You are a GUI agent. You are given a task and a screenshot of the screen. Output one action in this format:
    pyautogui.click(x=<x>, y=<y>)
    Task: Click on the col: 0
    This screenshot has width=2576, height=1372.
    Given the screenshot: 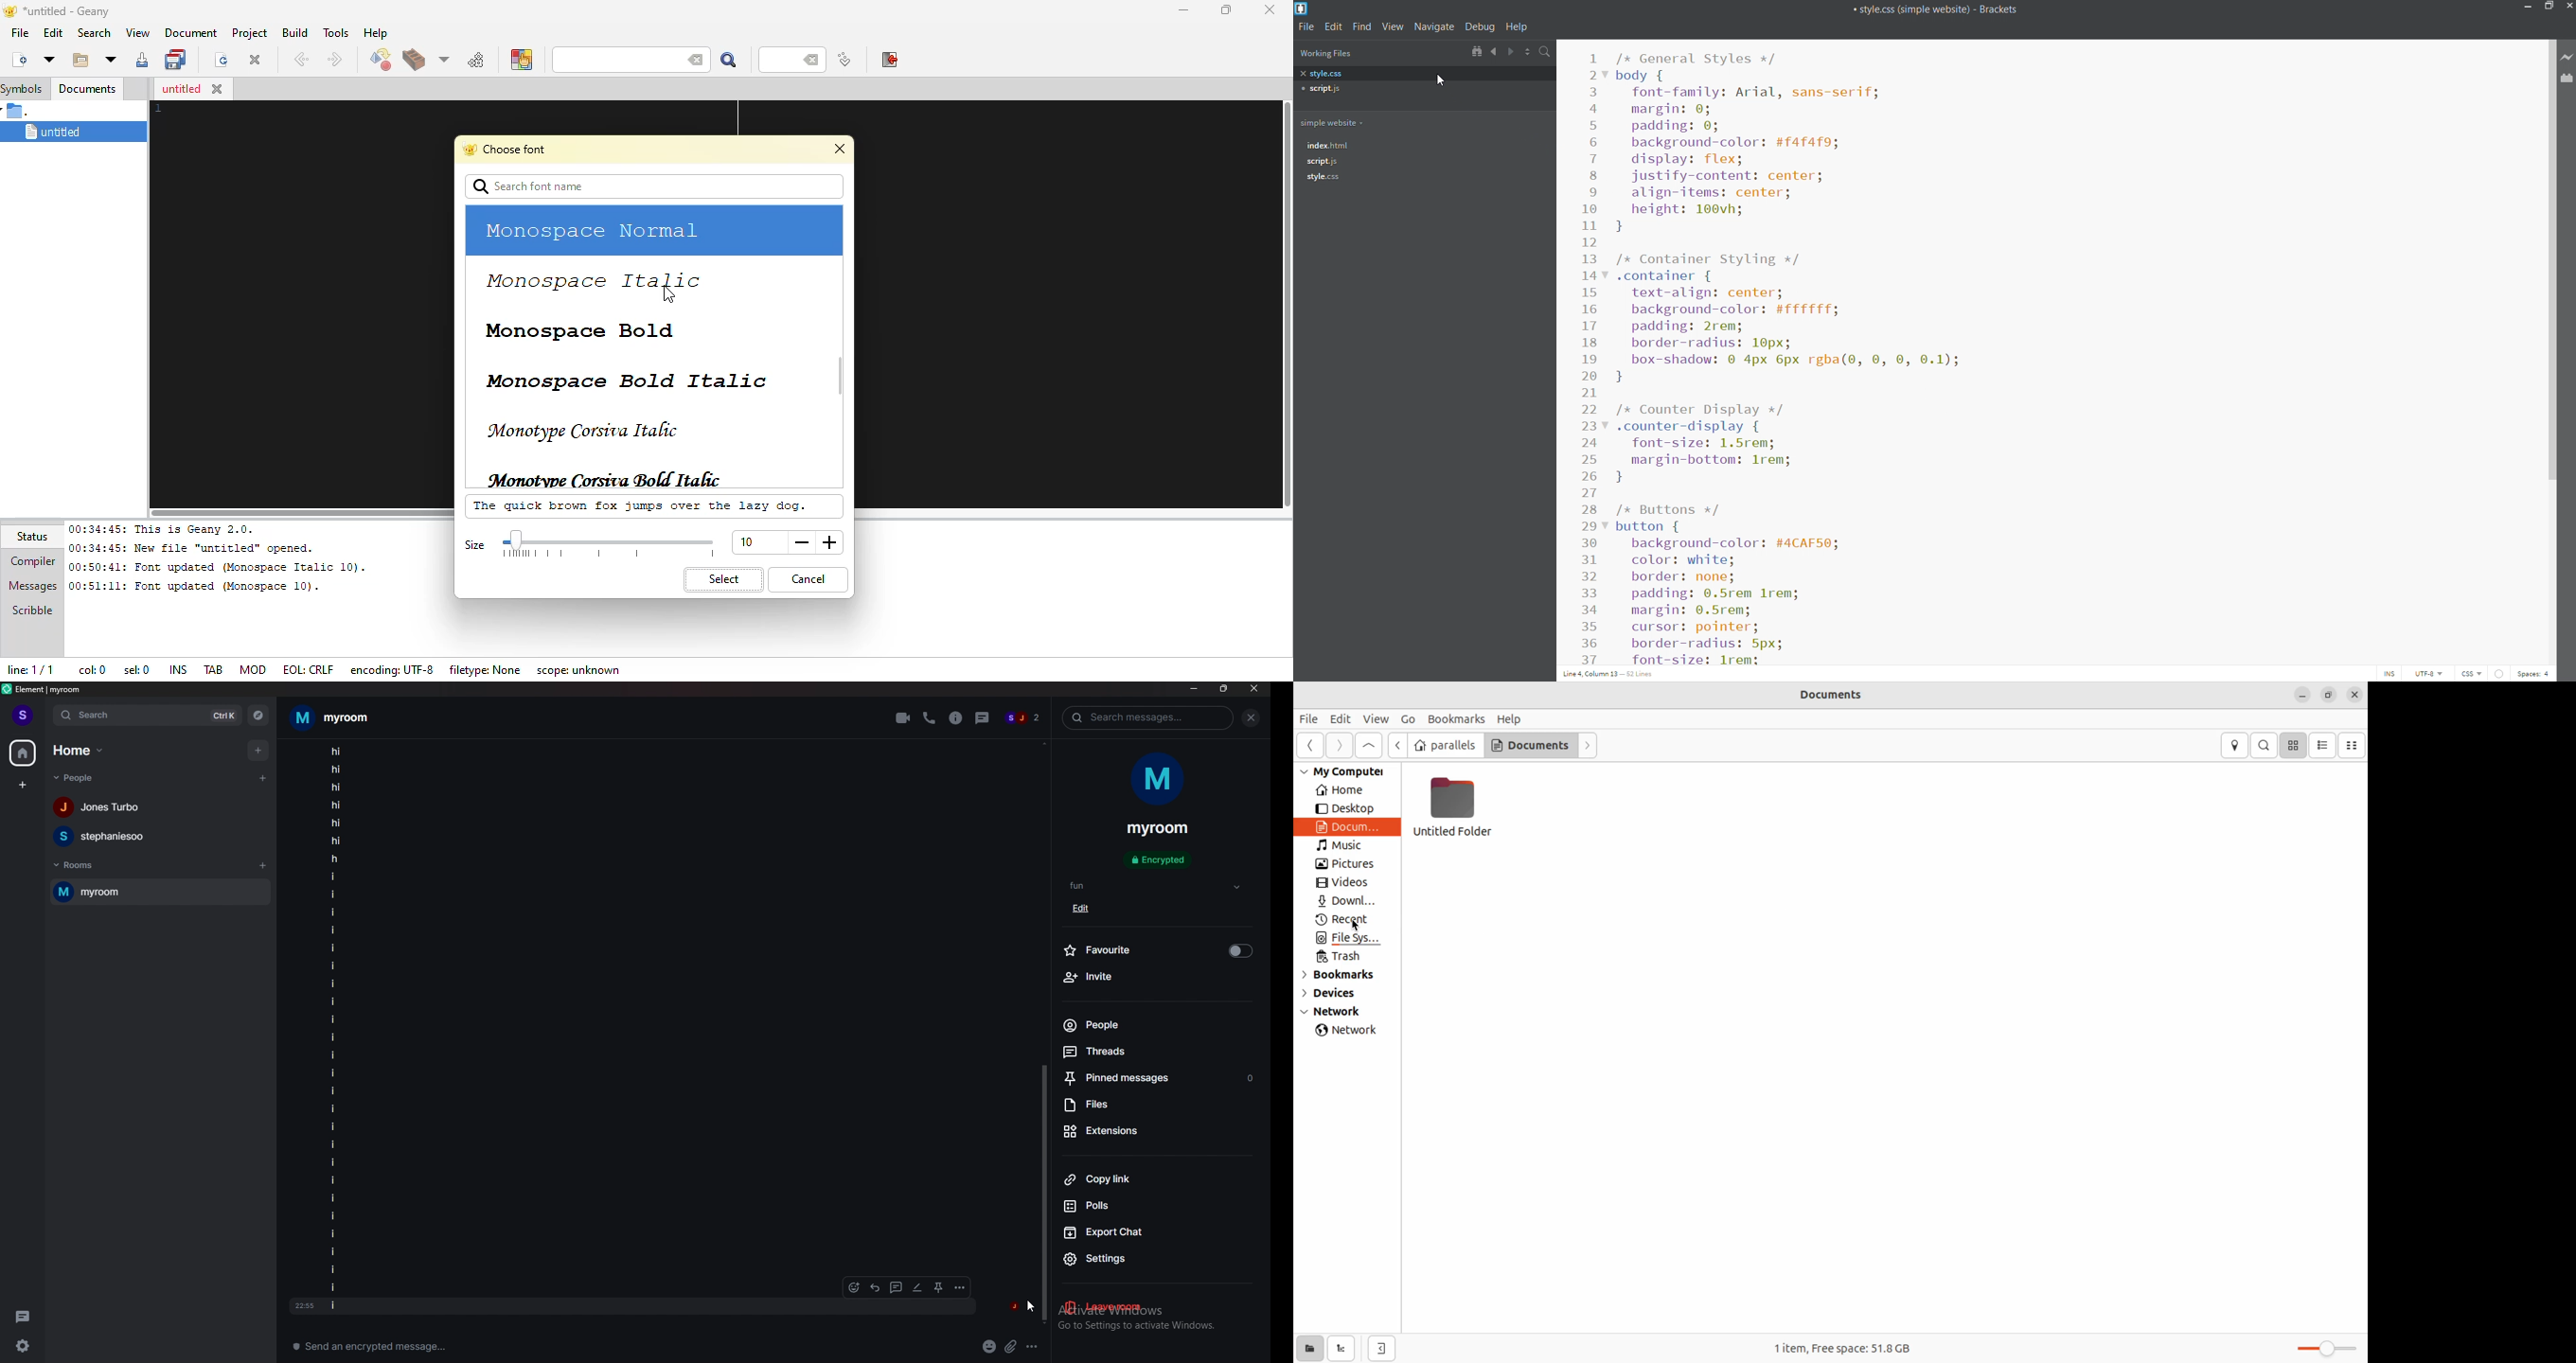 What is the action you would take?
    pyautogui.click(x=92, y=670)
    